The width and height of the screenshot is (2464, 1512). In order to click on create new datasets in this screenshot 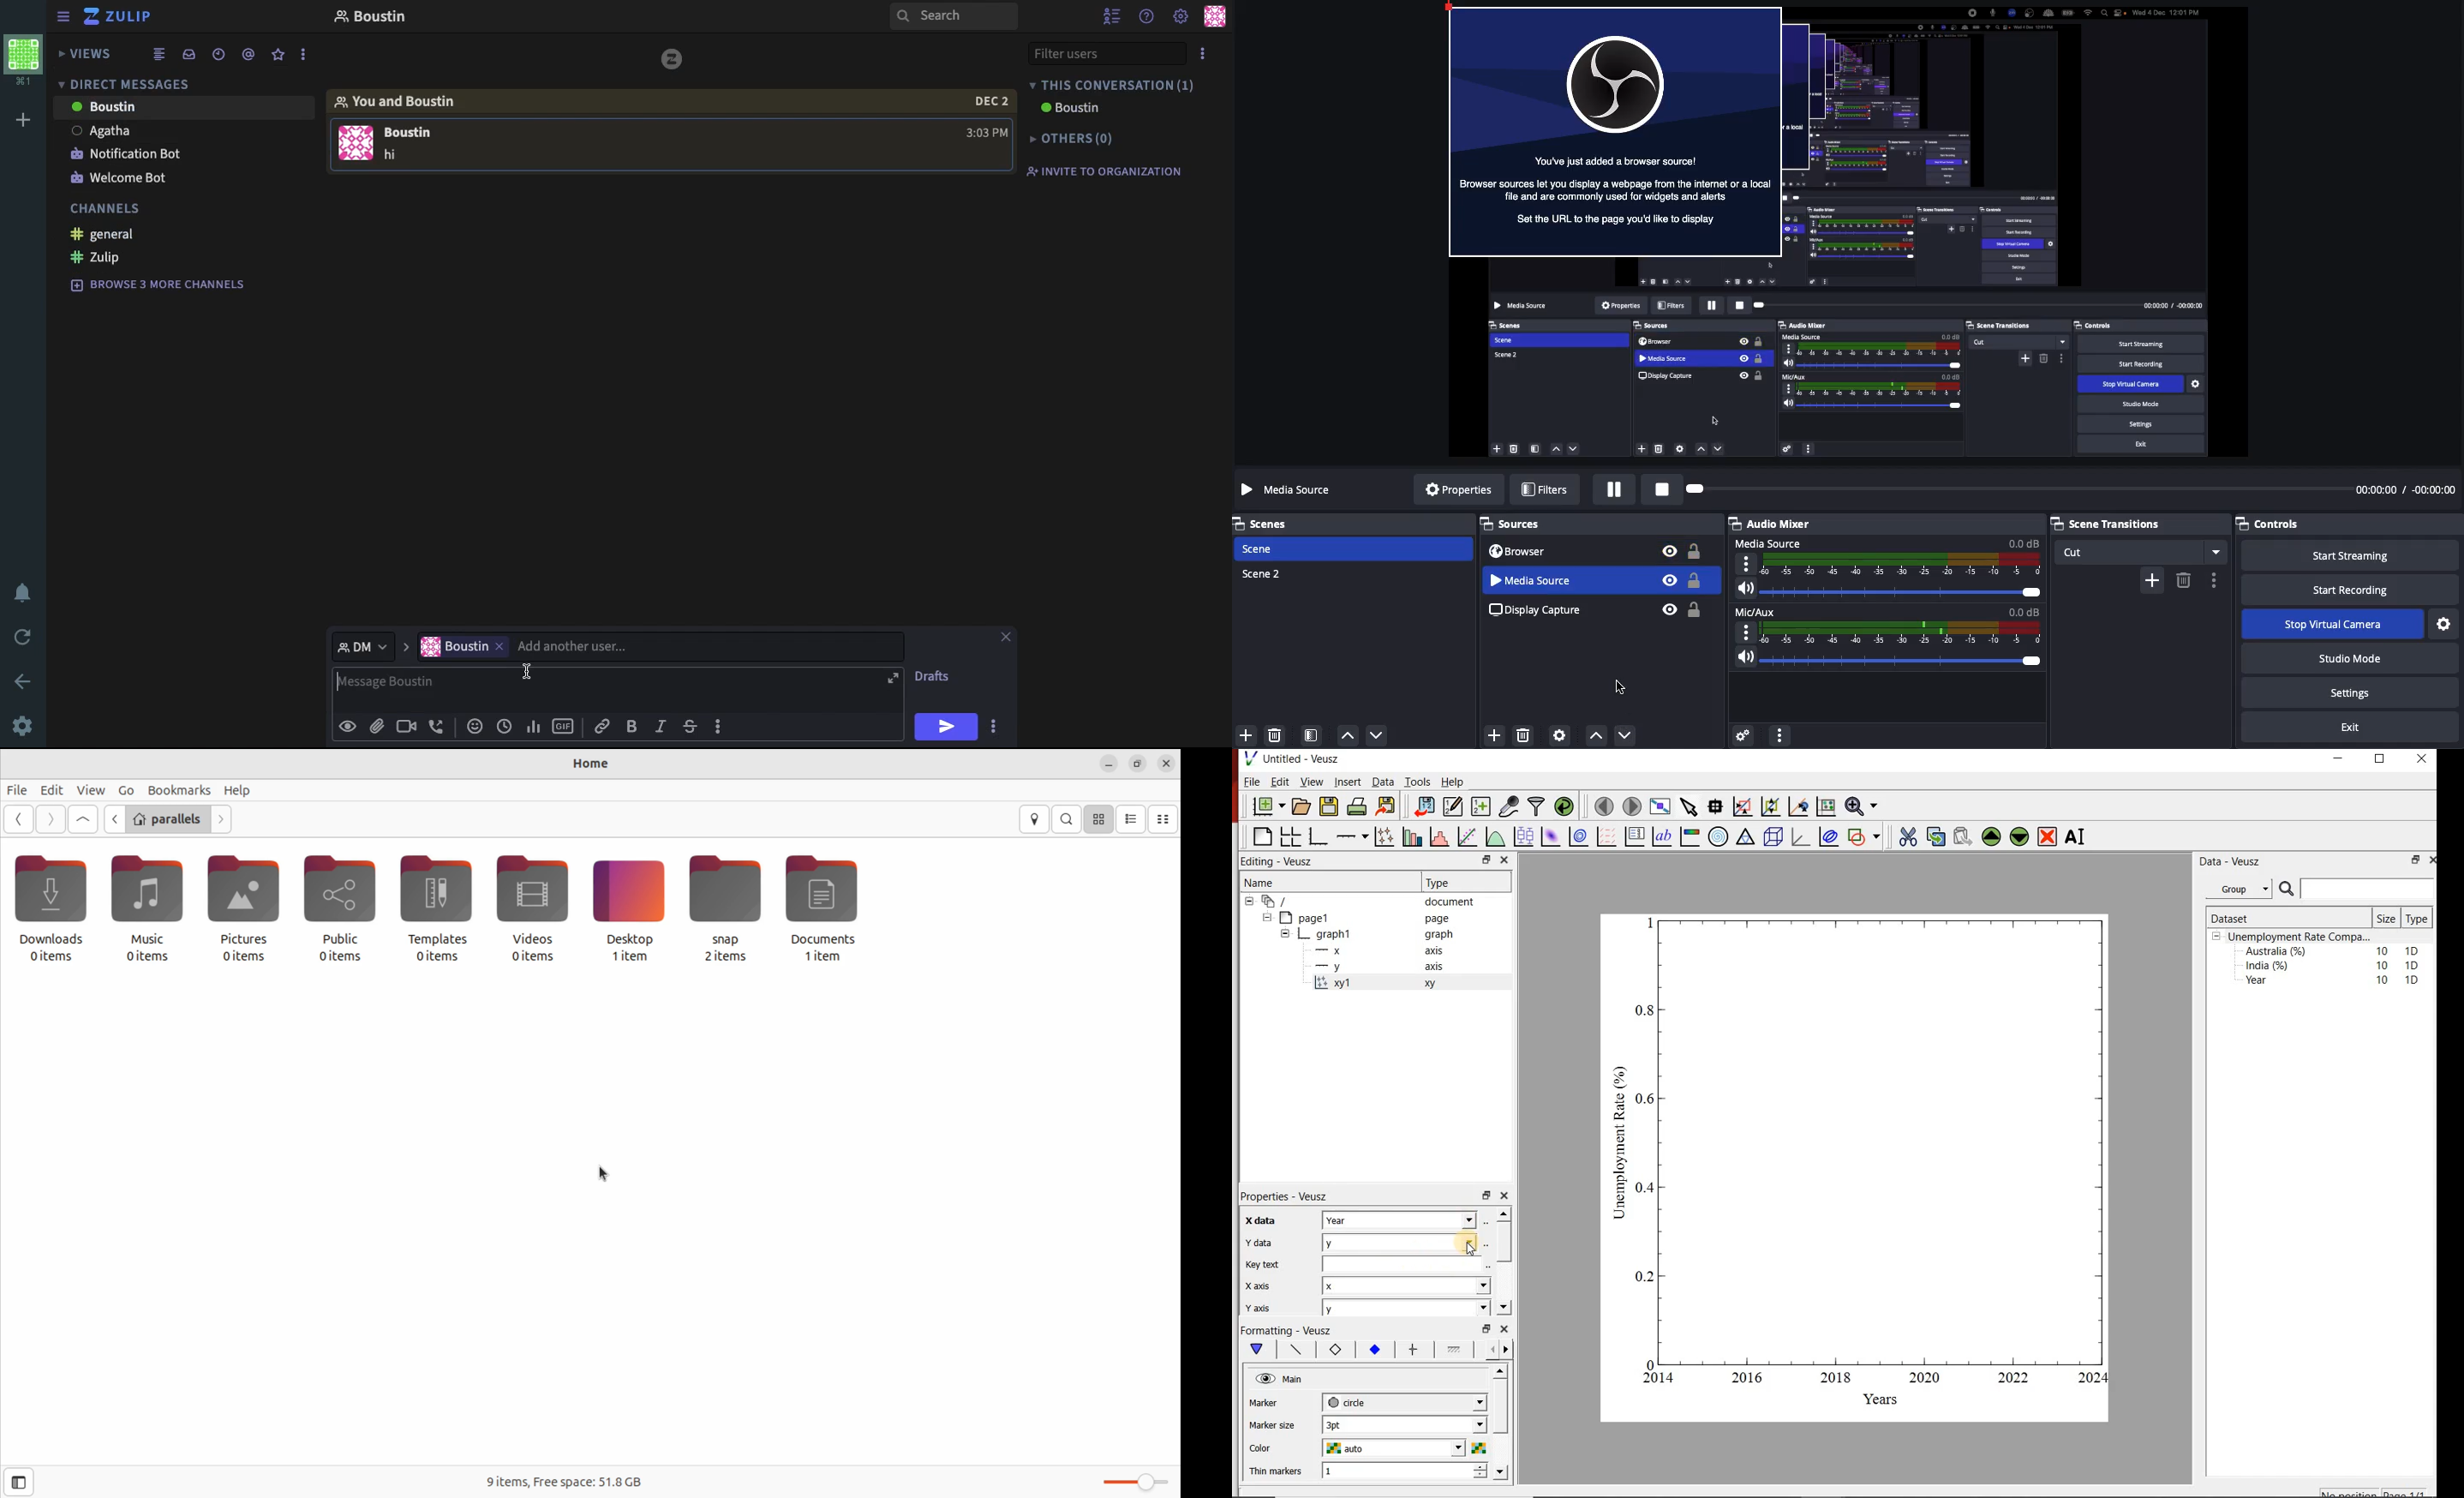, I will do `click(1480, 807)`.